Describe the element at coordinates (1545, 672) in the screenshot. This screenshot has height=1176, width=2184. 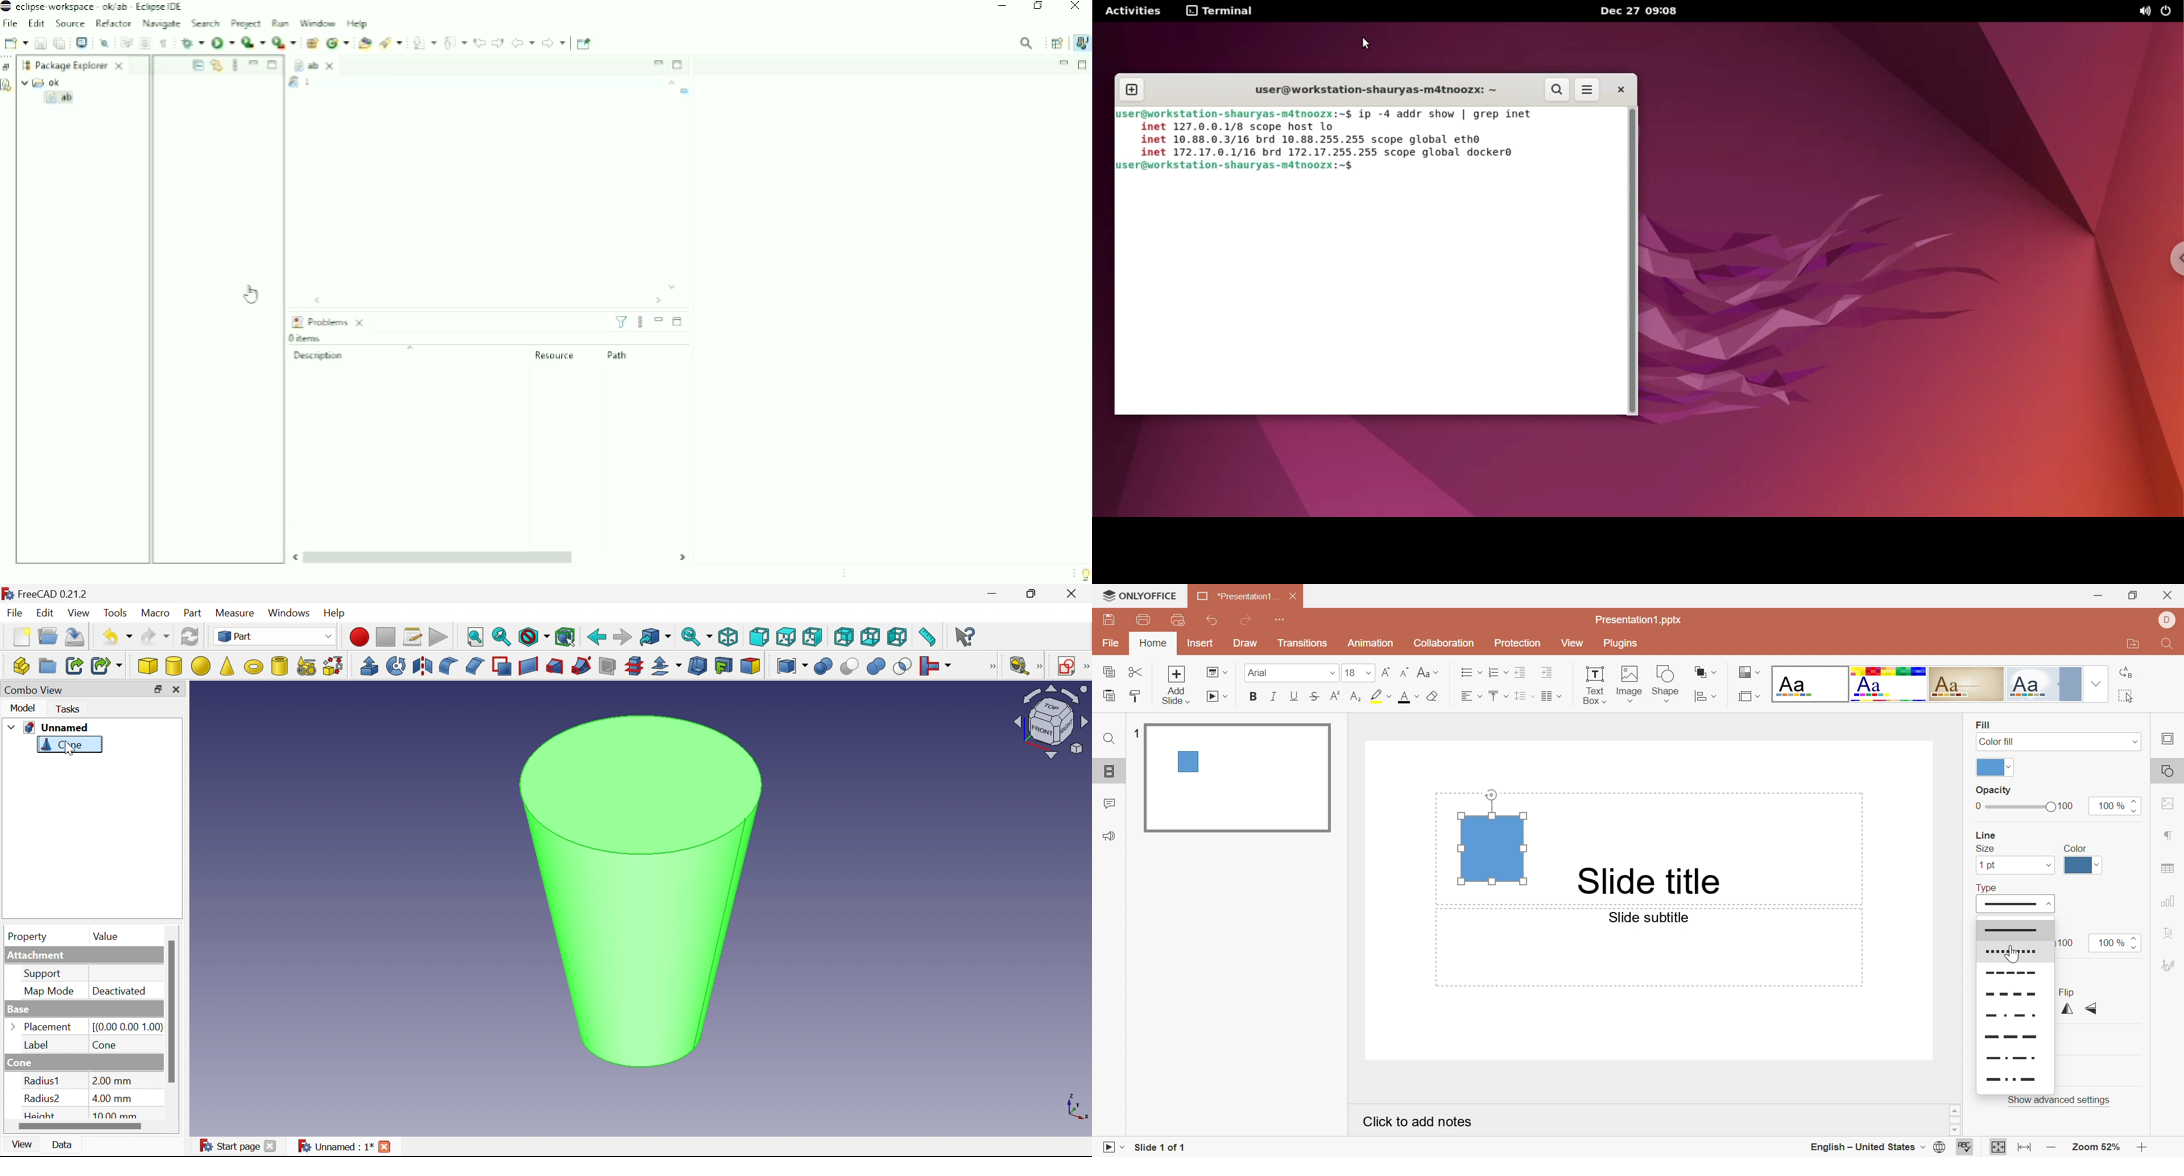
I see `Increase Indent` at that location.